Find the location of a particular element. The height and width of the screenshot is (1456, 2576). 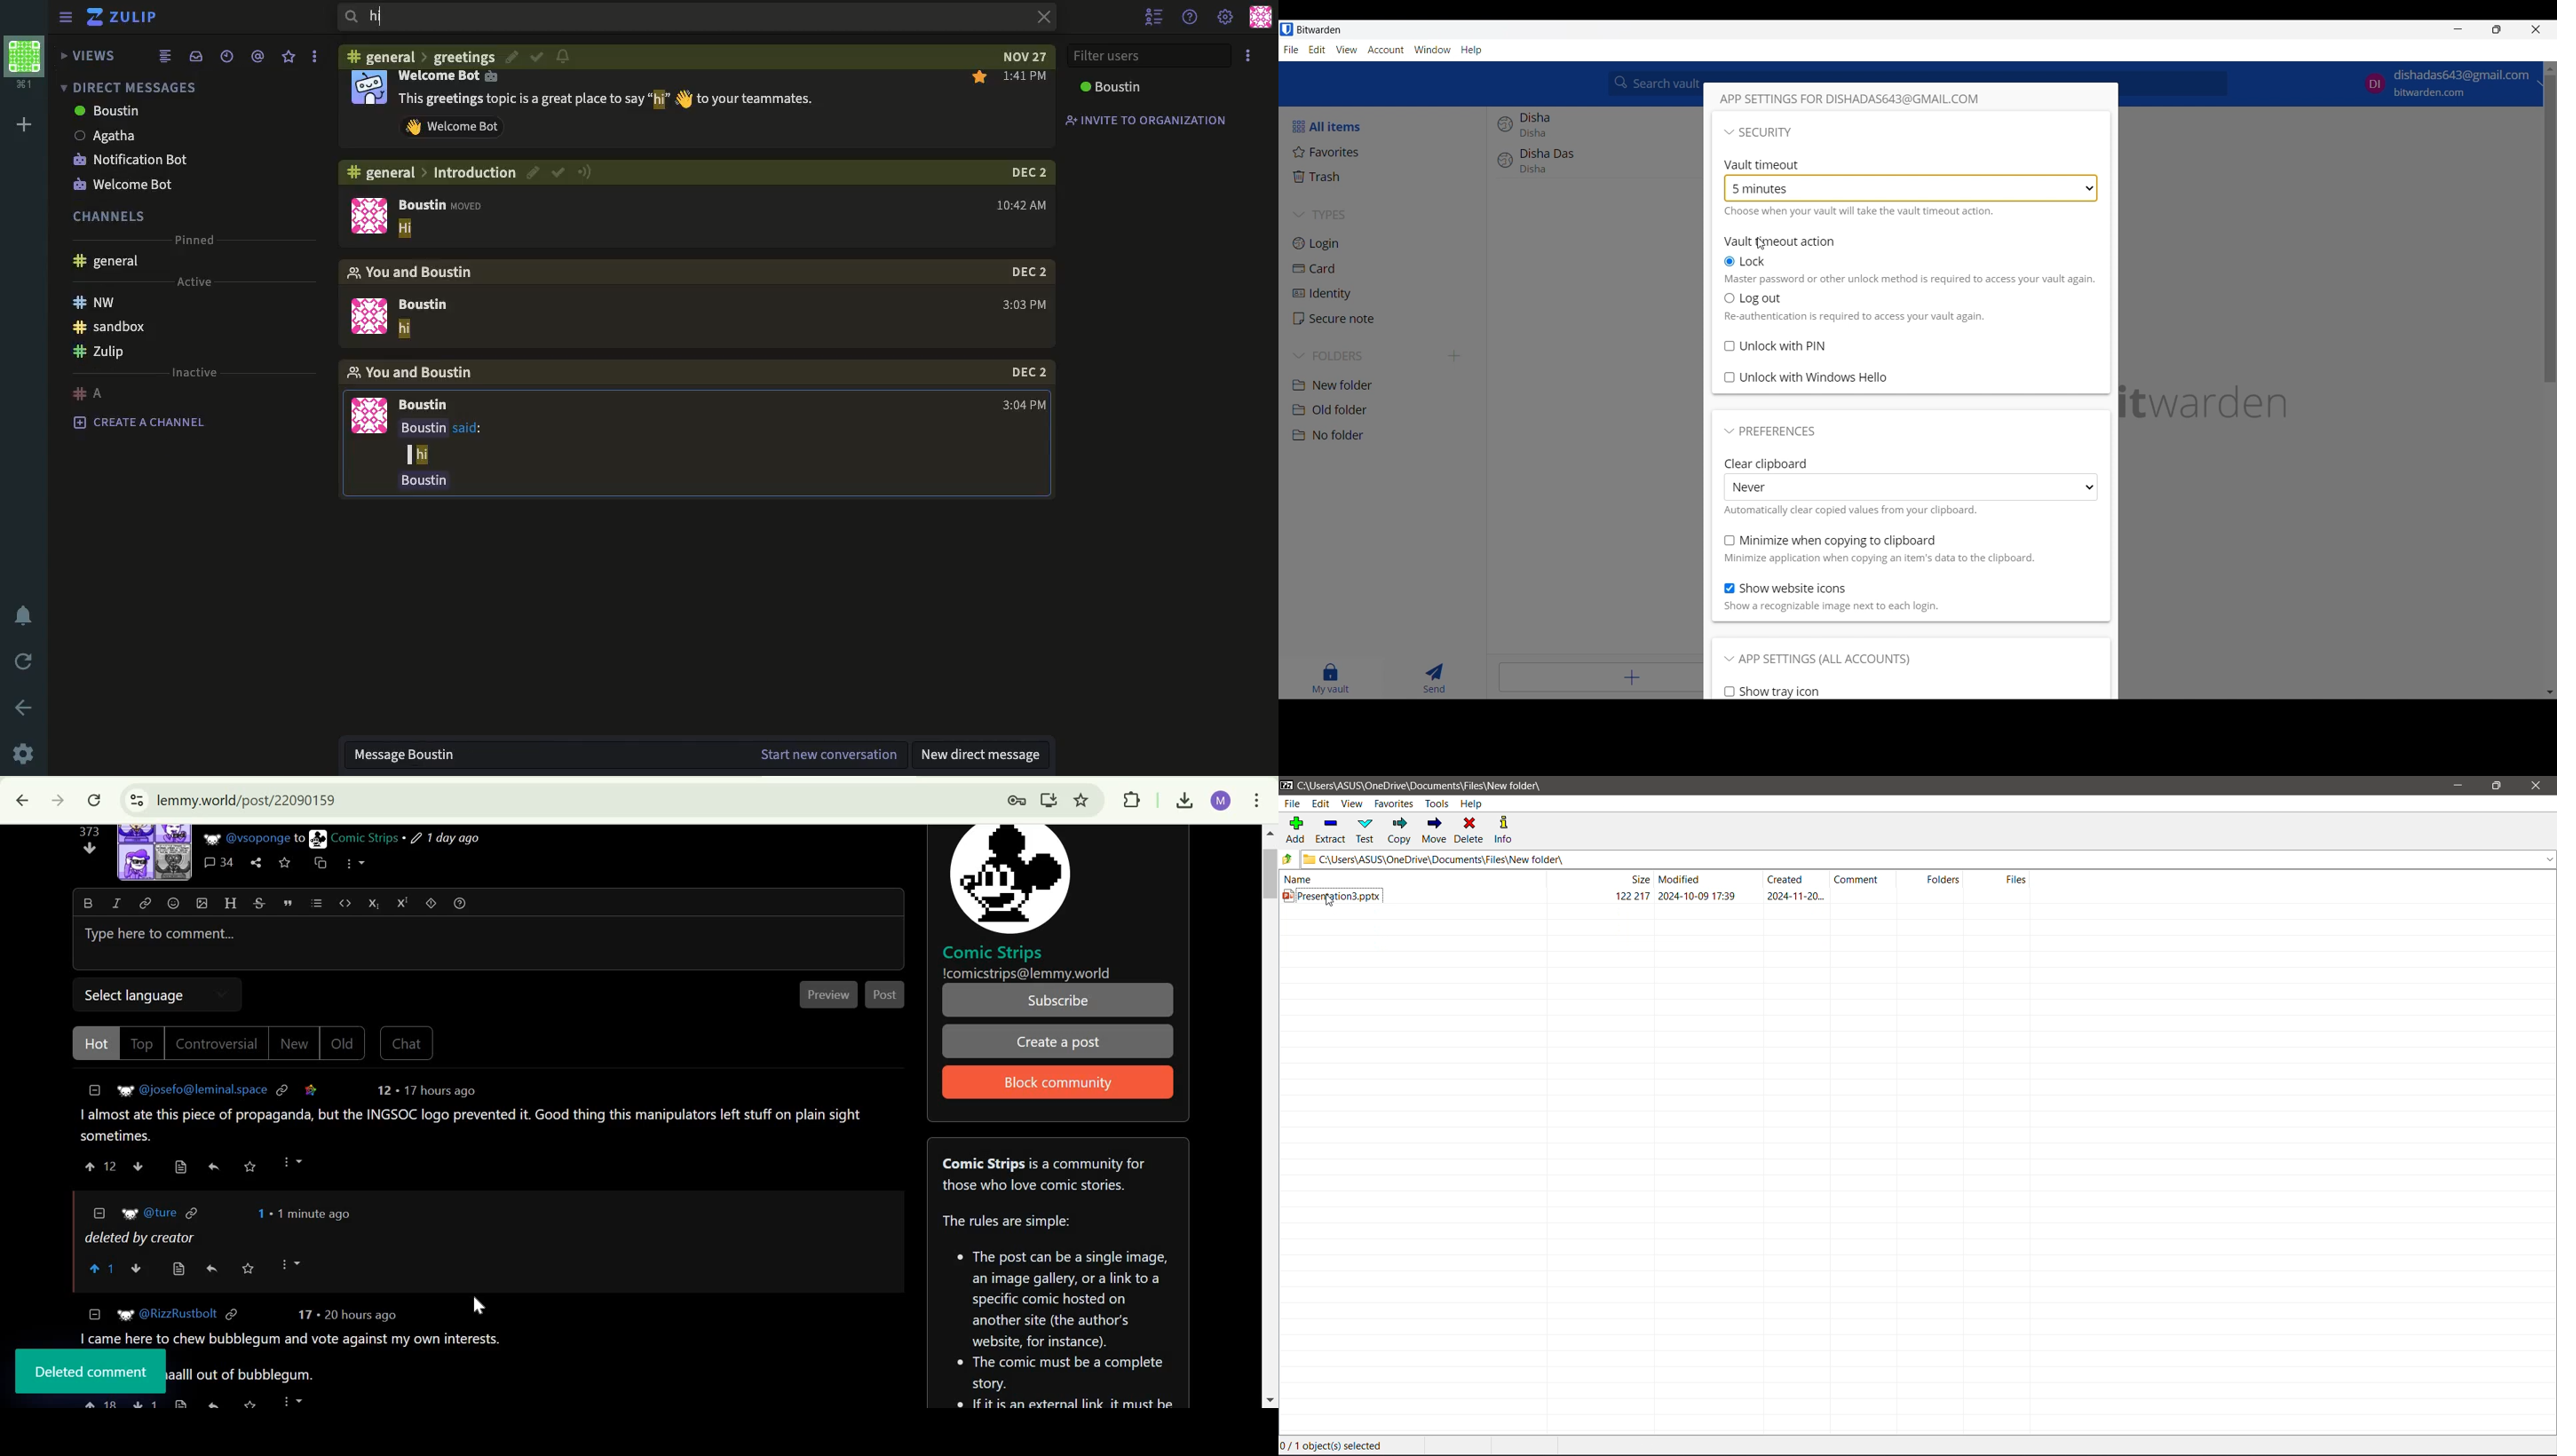

Description of Log out action is located at coordinates (1858, 317).